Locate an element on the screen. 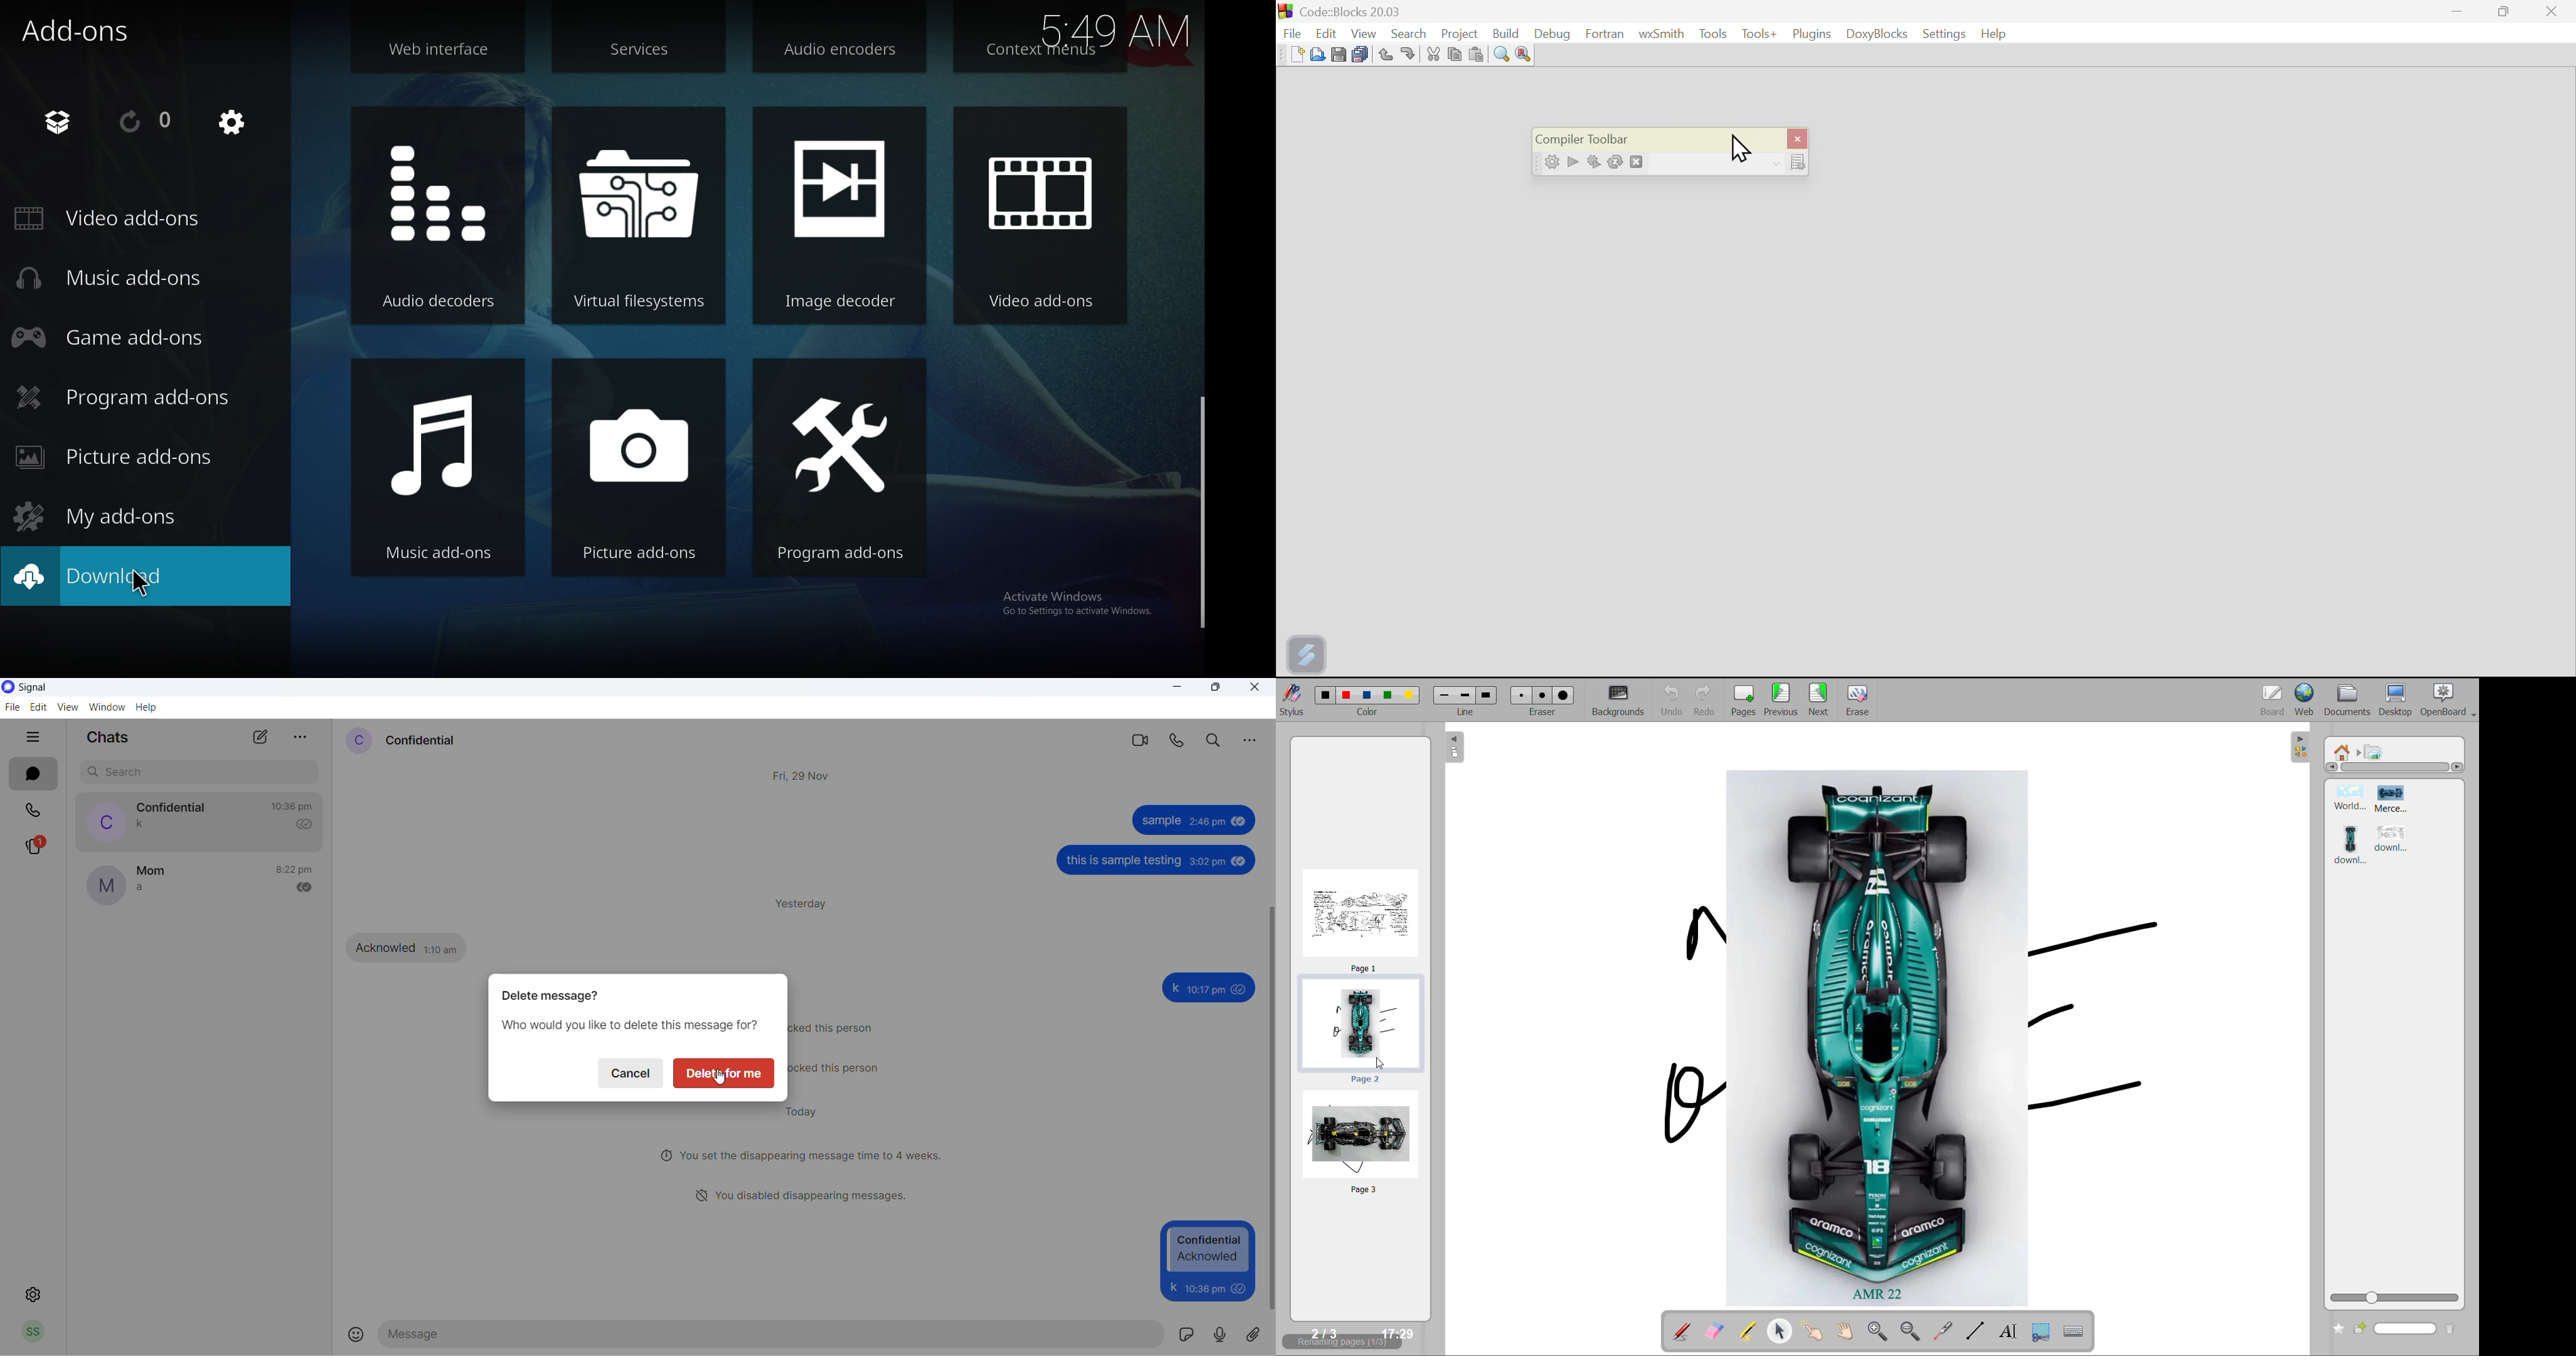  profile picture is located at coordinates (356, 739).